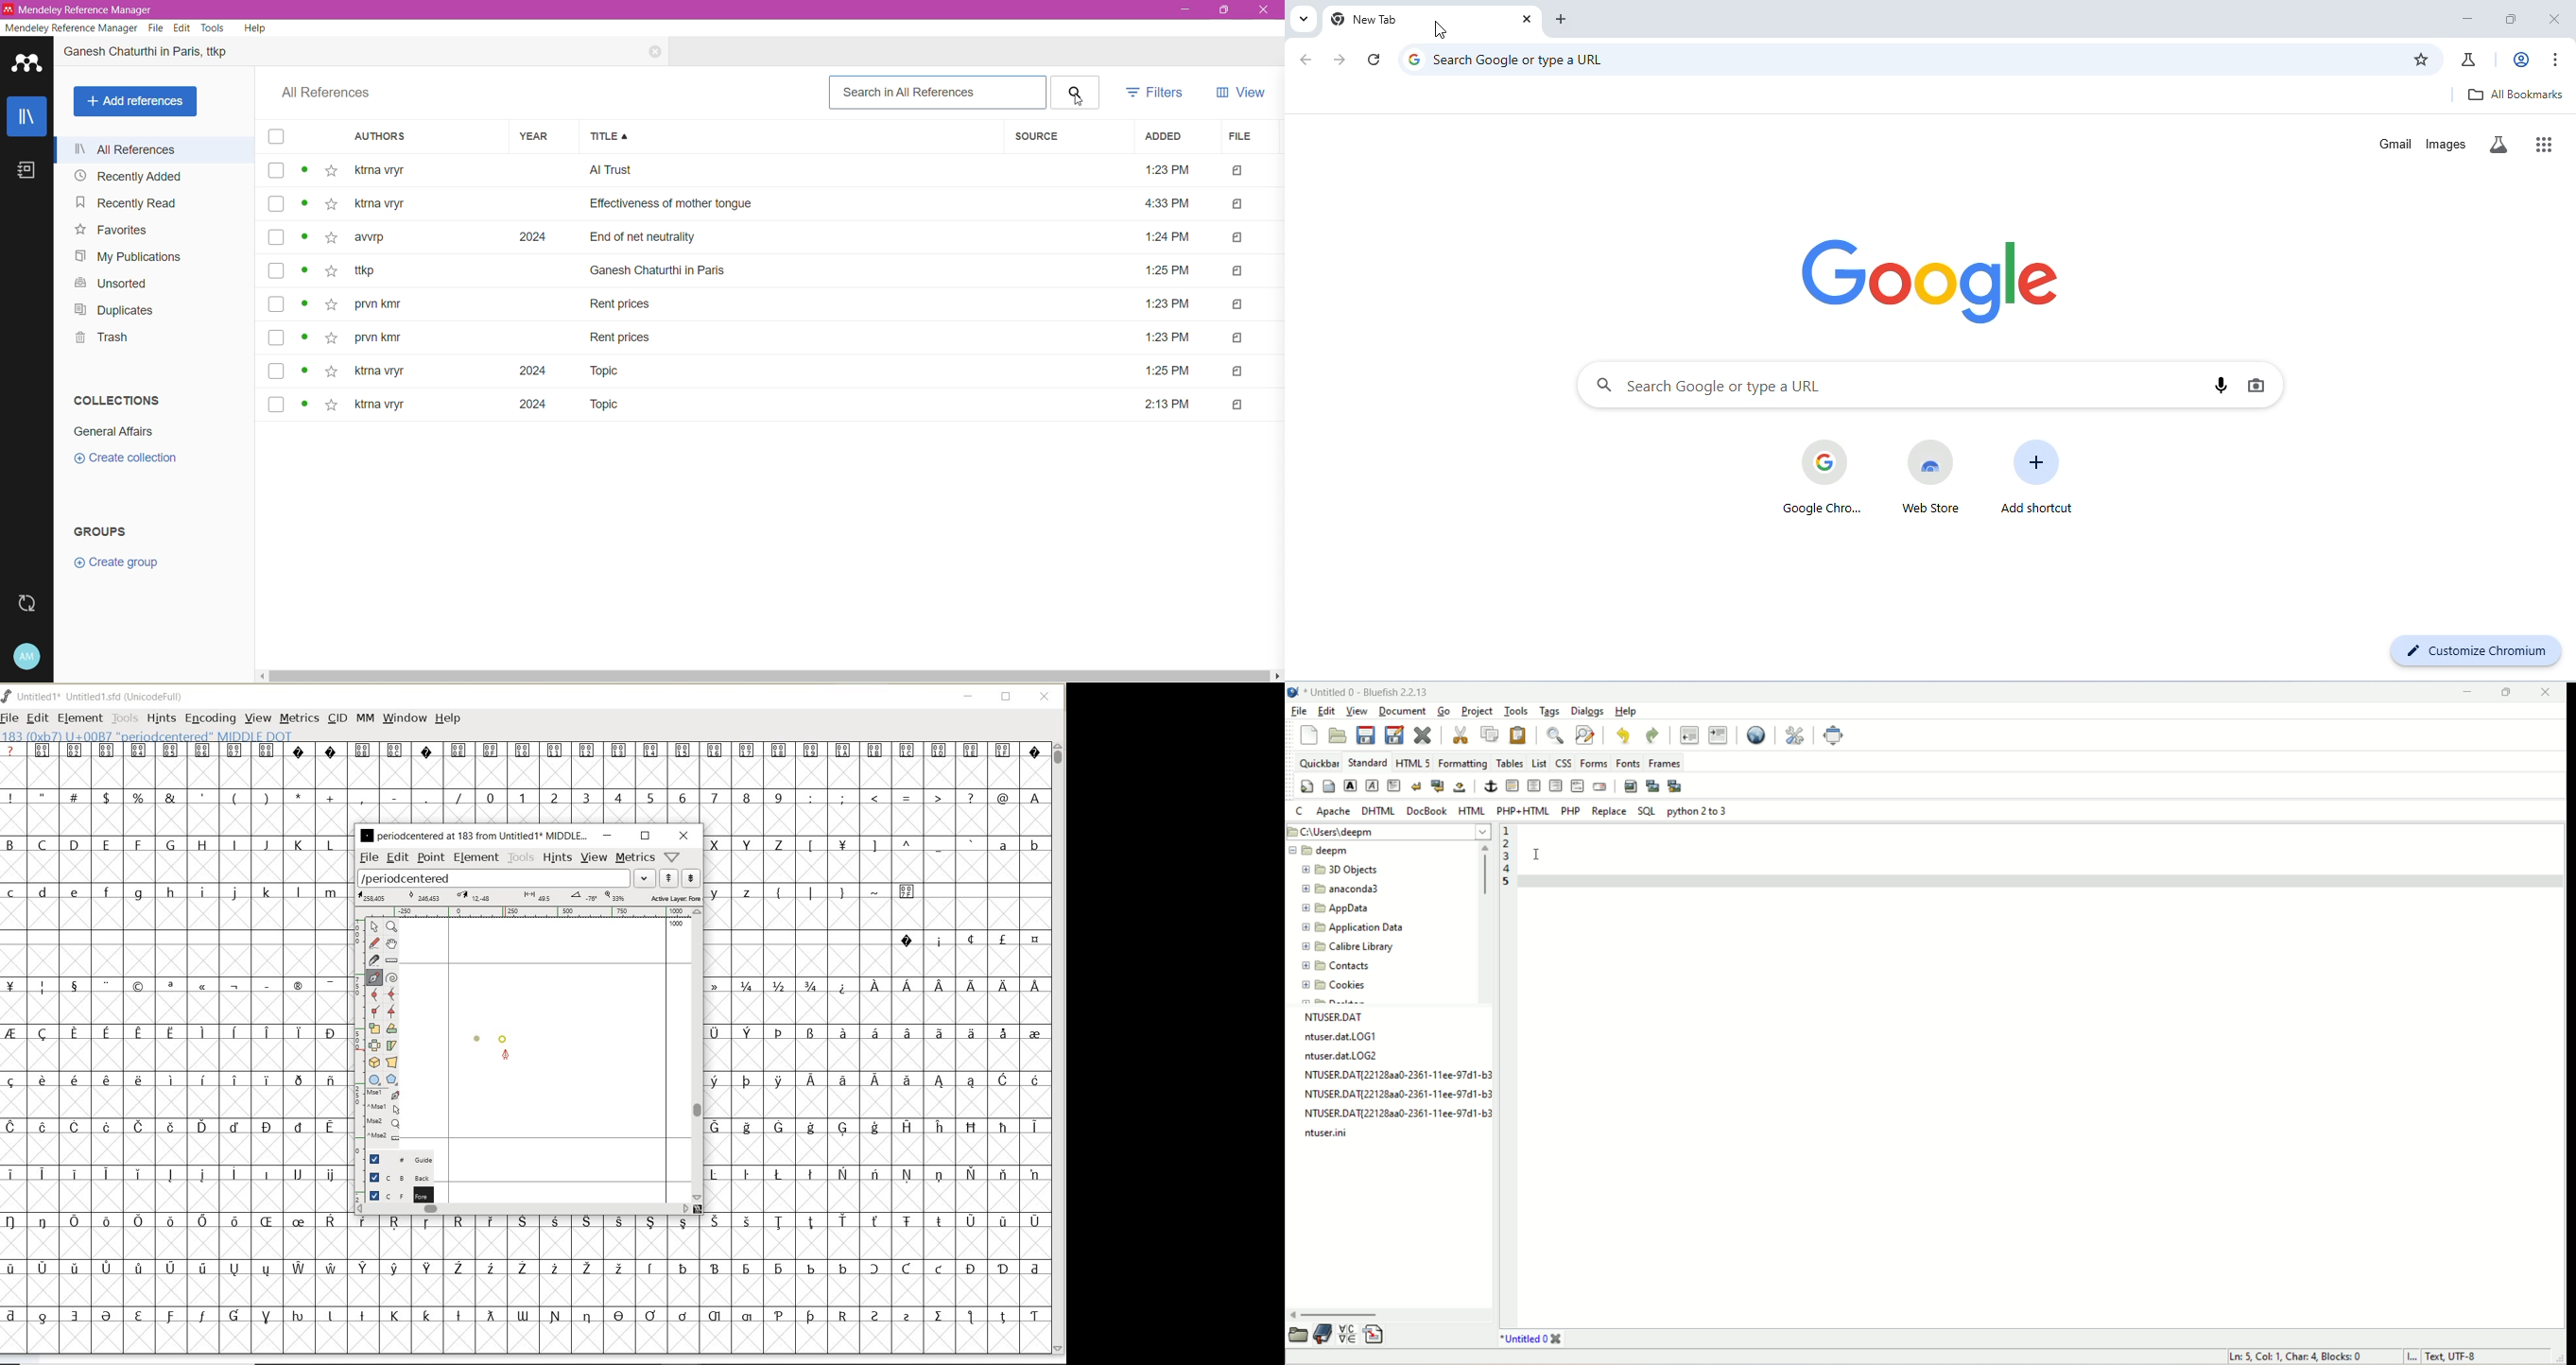  I want to click on - awrp 2024 End of net neutrality 1:24 PM, so click(774, 236).